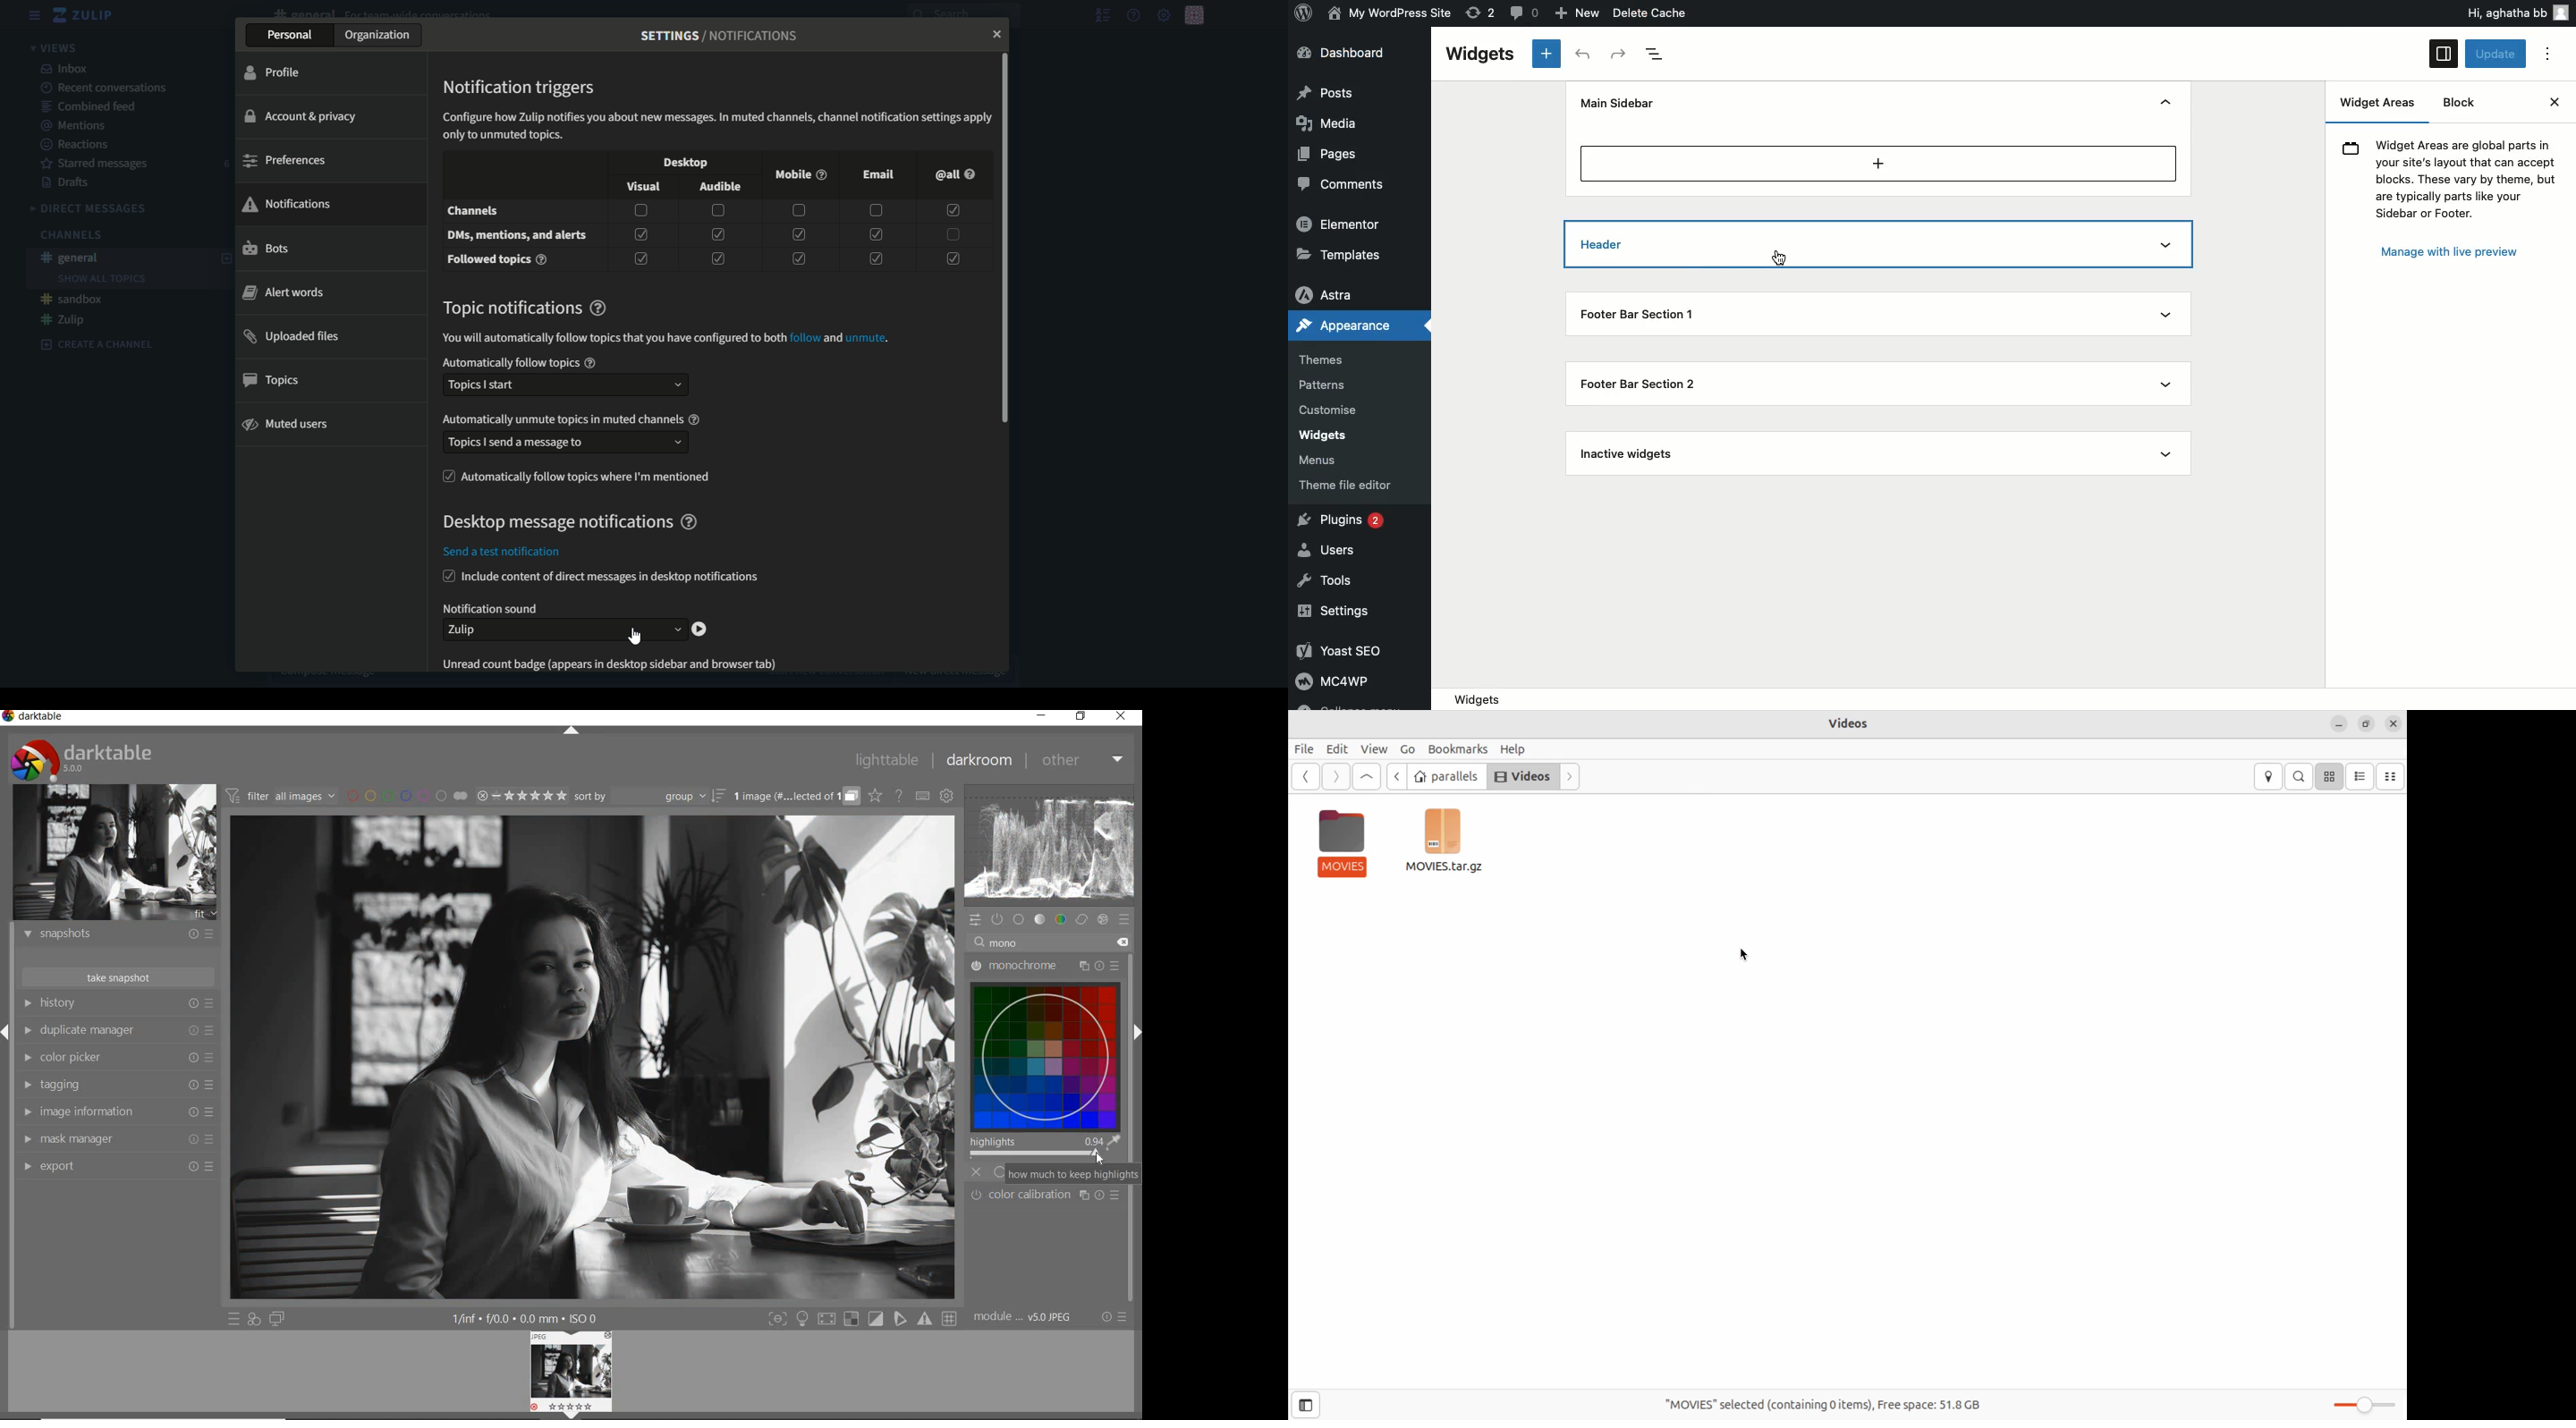 The height and width of the screenshot is (1428, 2576). What do you see at coordinates (1347, 705) in the screenshot?
I see `Collapse menu` at bounding box center [1347, 705].